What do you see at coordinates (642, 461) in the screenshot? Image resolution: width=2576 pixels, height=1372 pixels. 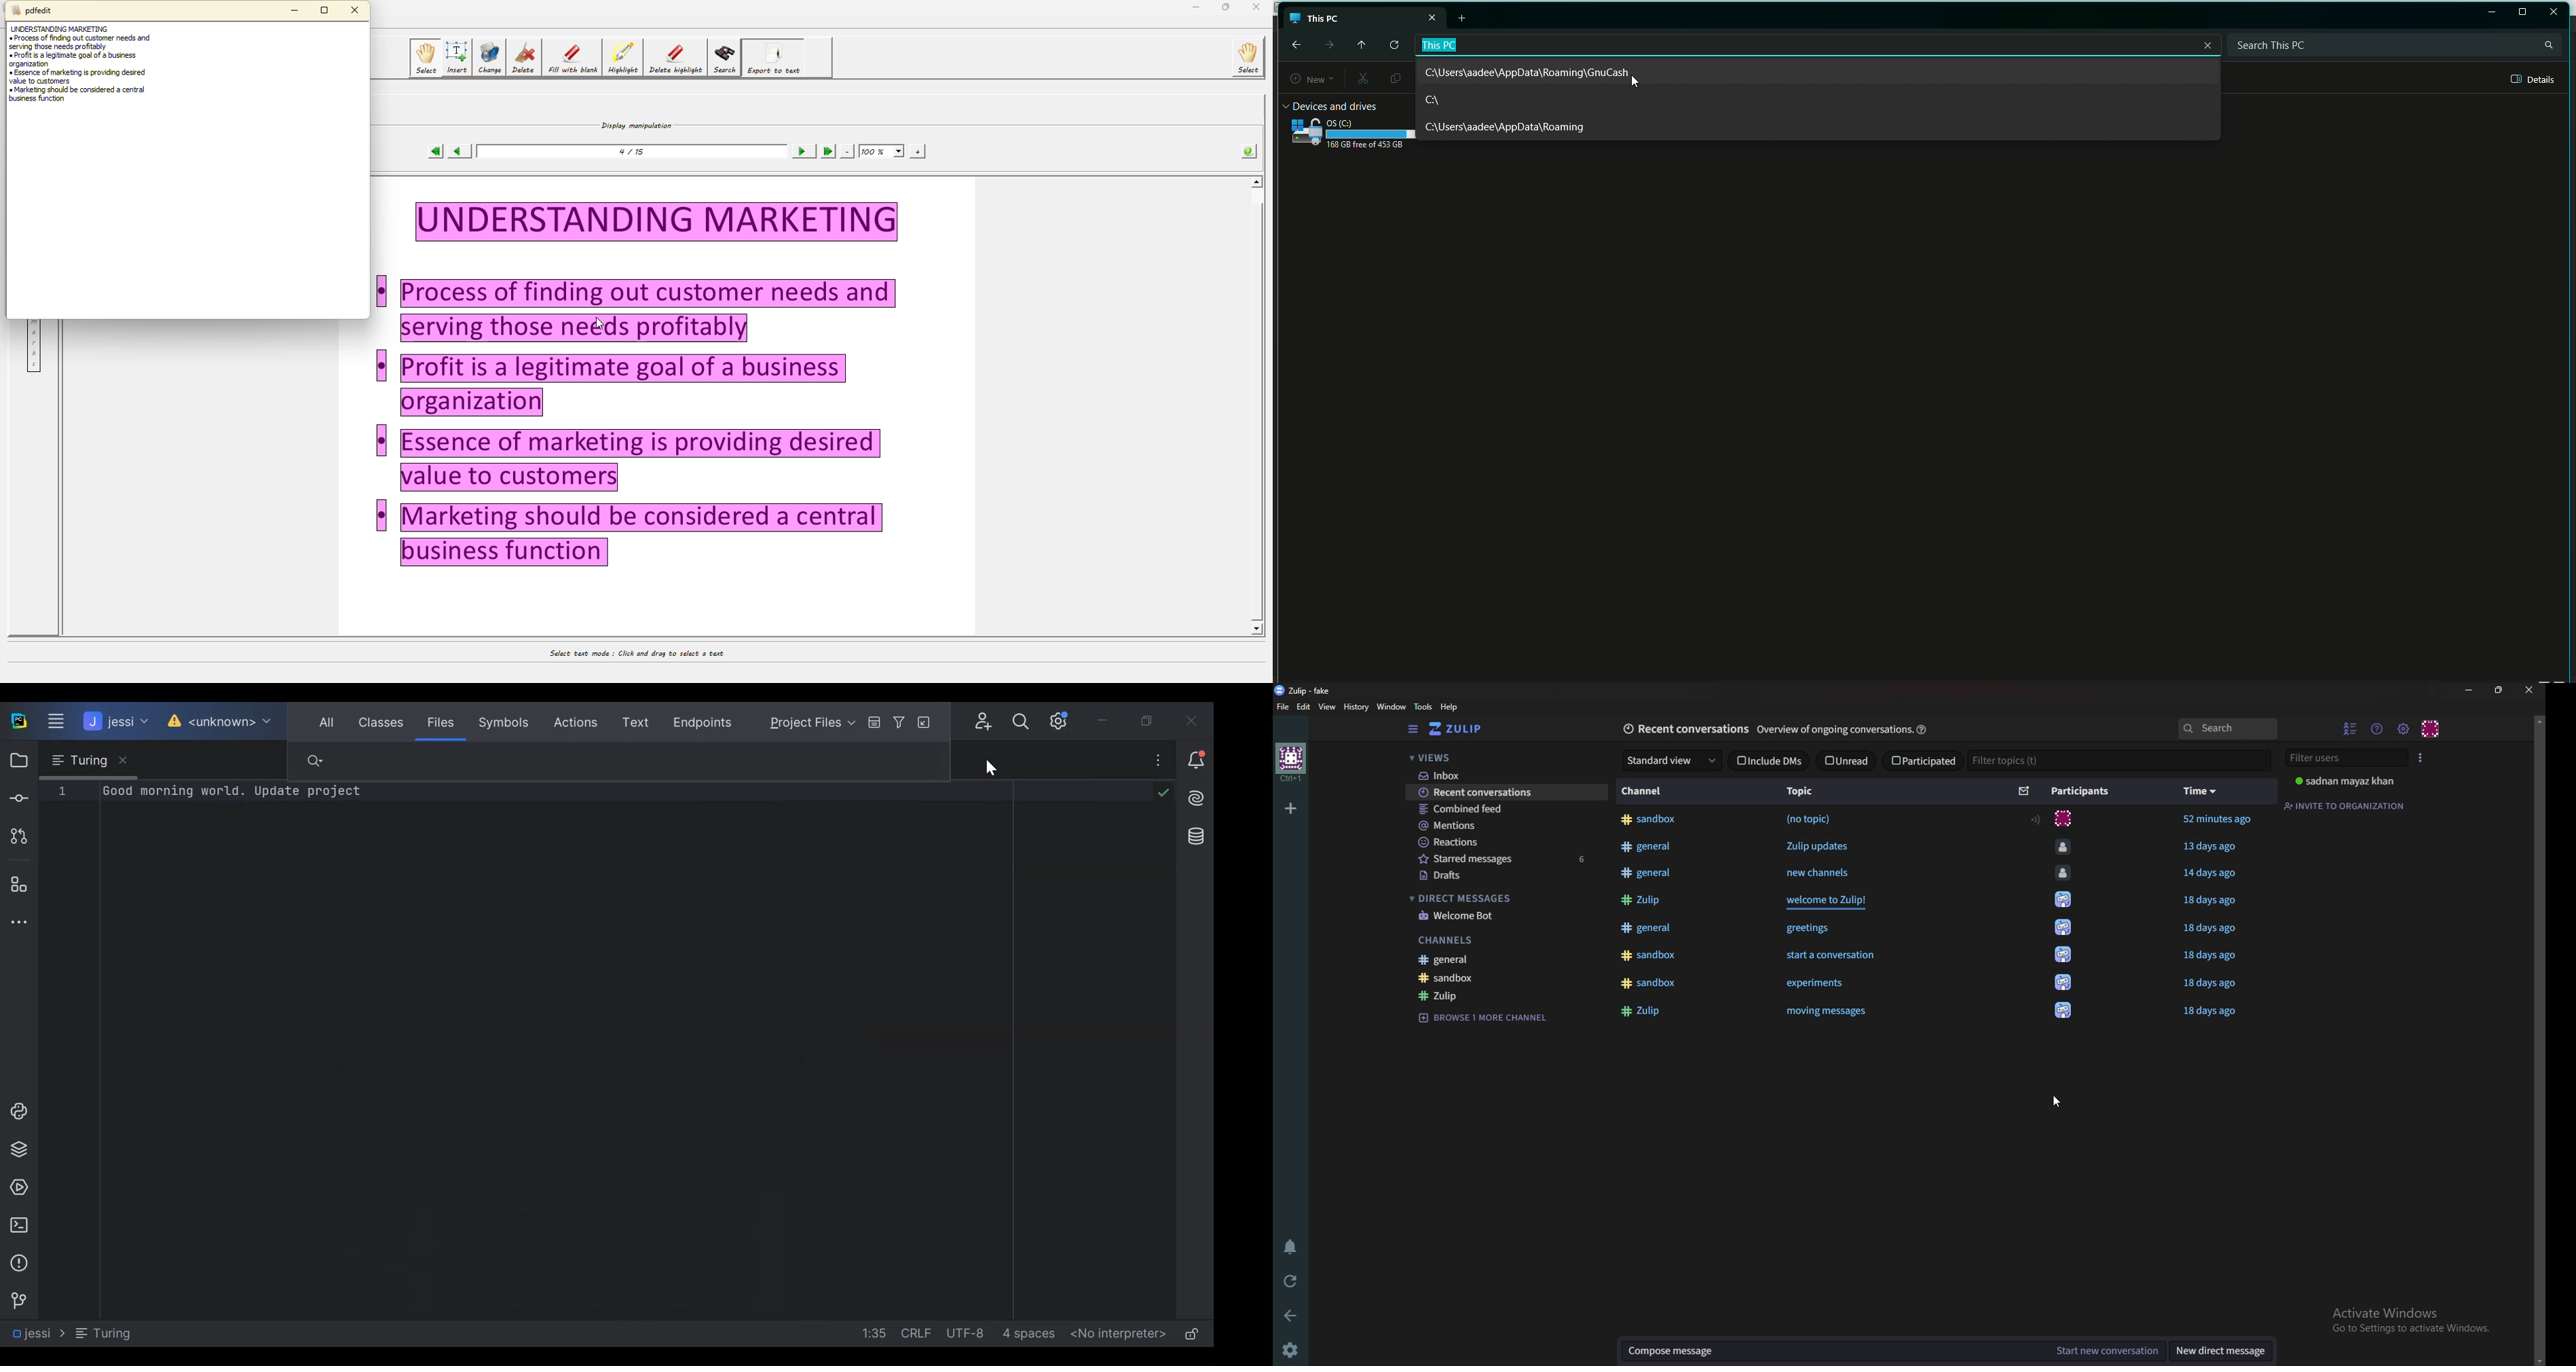 I see `` at bounding box center [642, 461].